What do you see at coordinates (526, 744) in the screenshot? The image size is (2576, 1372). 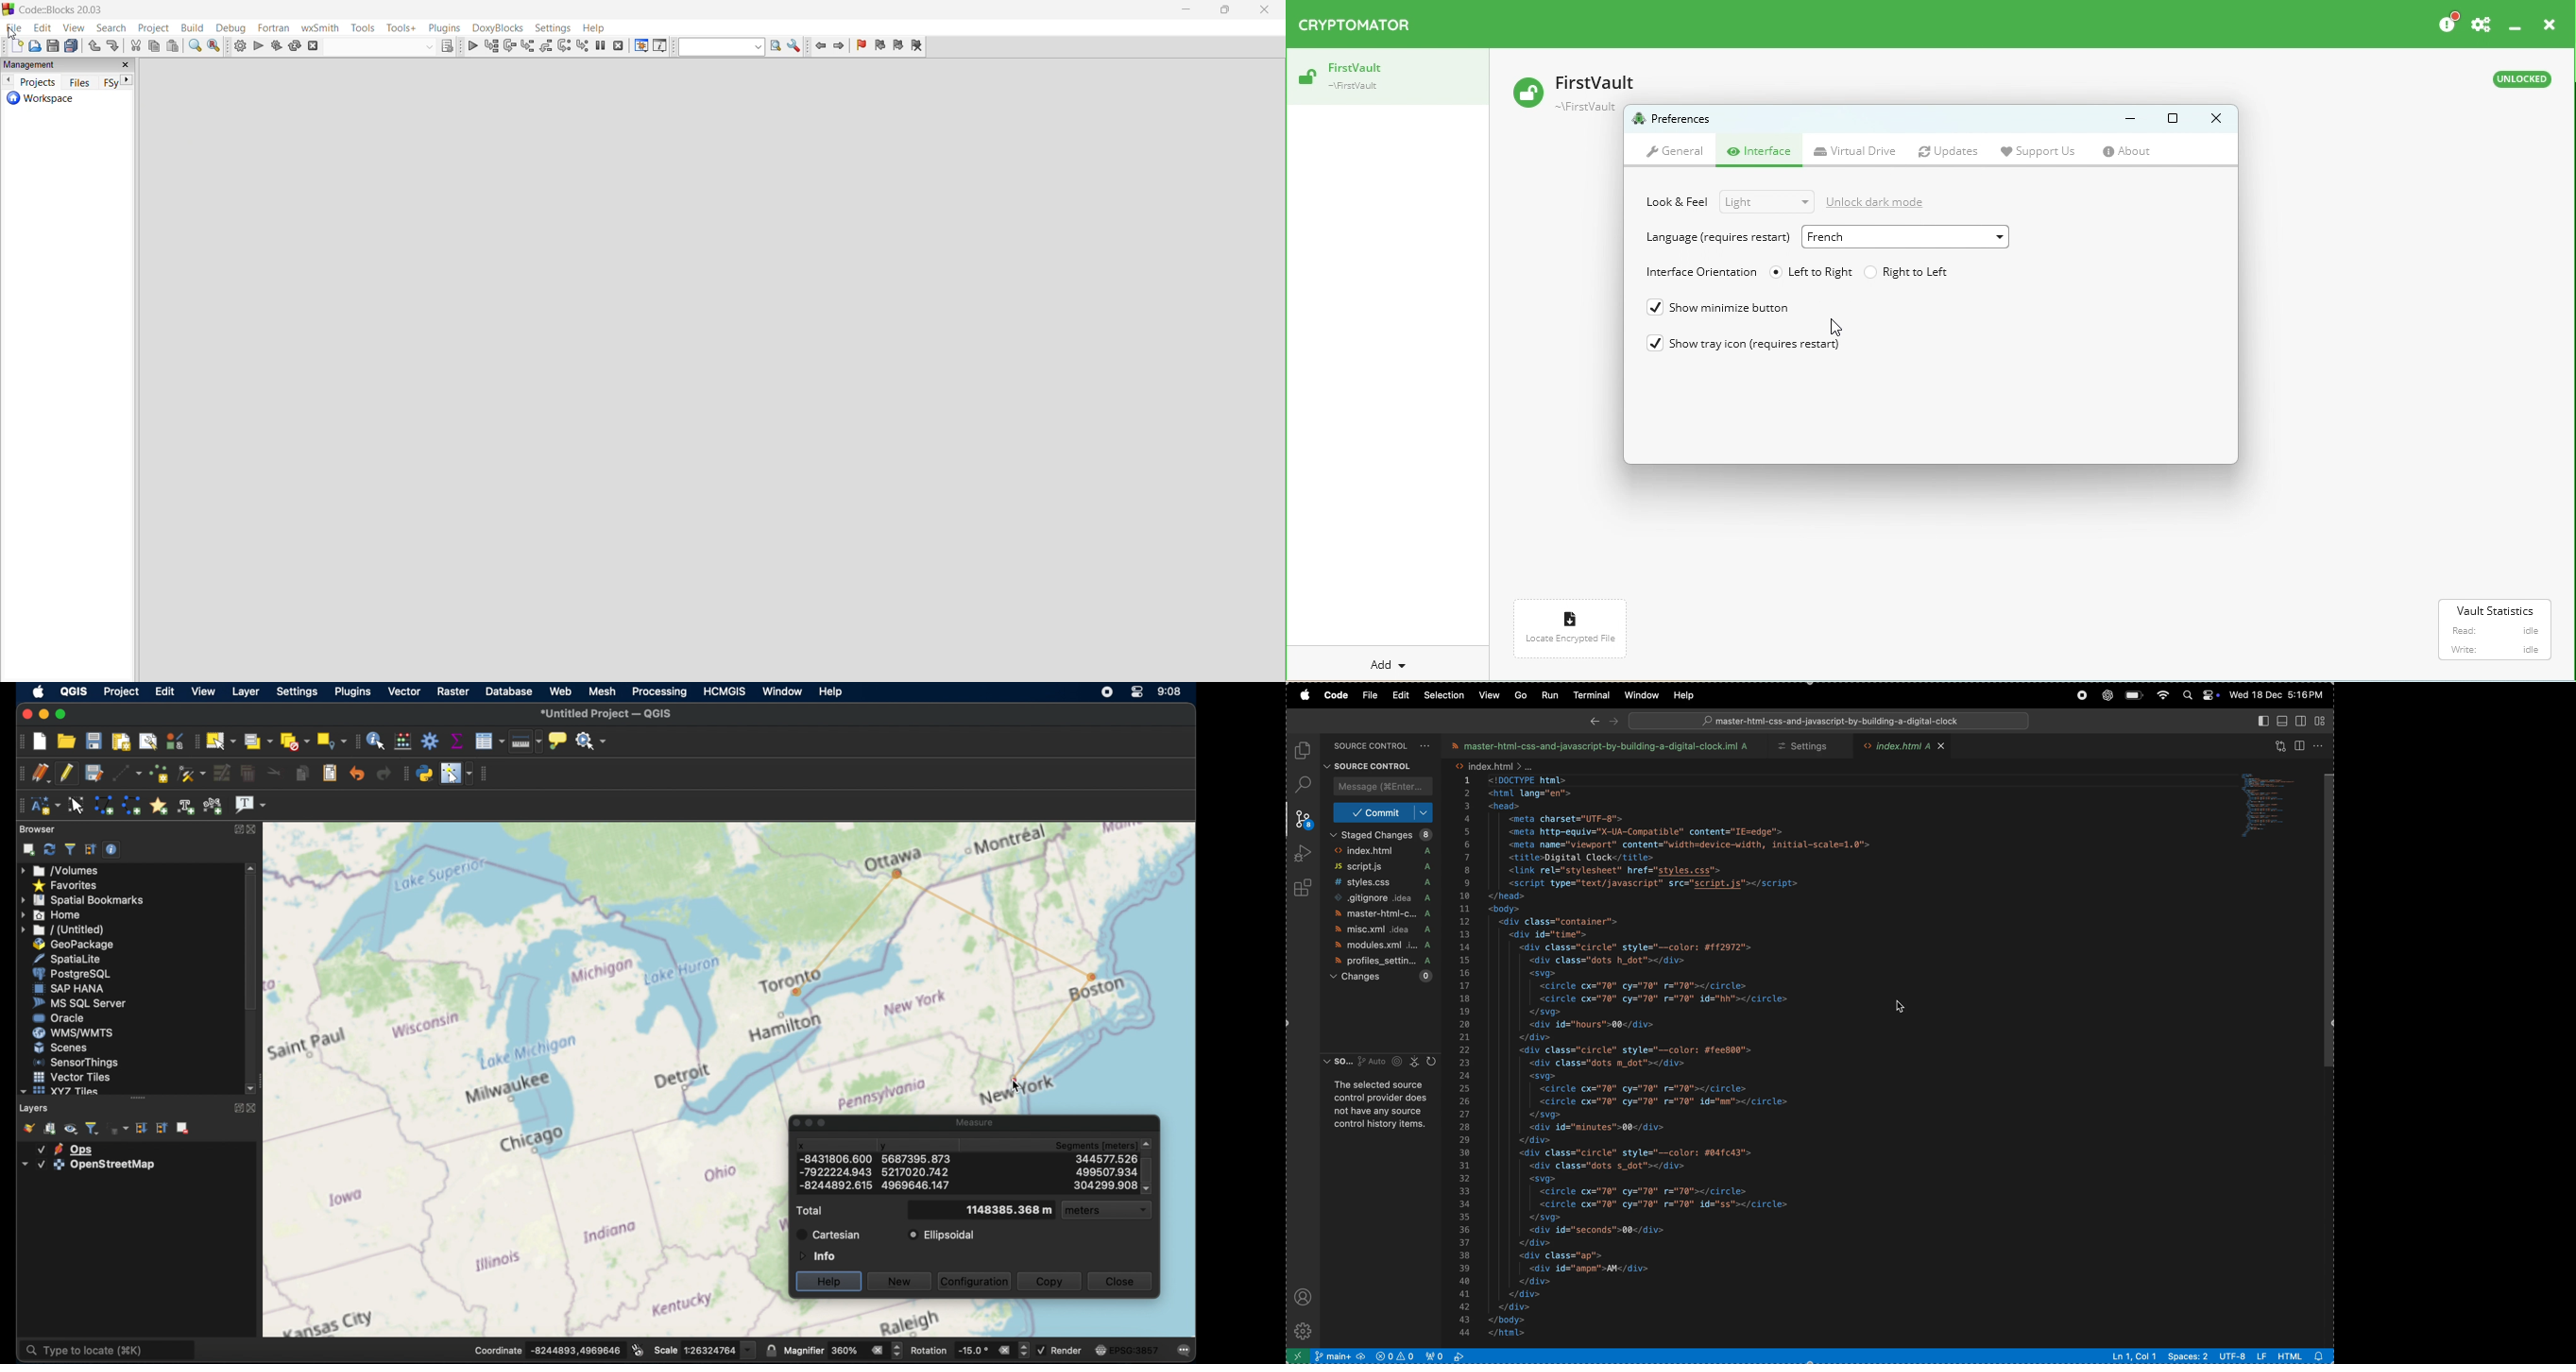 I see `measure line` at bounding box center [526, 744].